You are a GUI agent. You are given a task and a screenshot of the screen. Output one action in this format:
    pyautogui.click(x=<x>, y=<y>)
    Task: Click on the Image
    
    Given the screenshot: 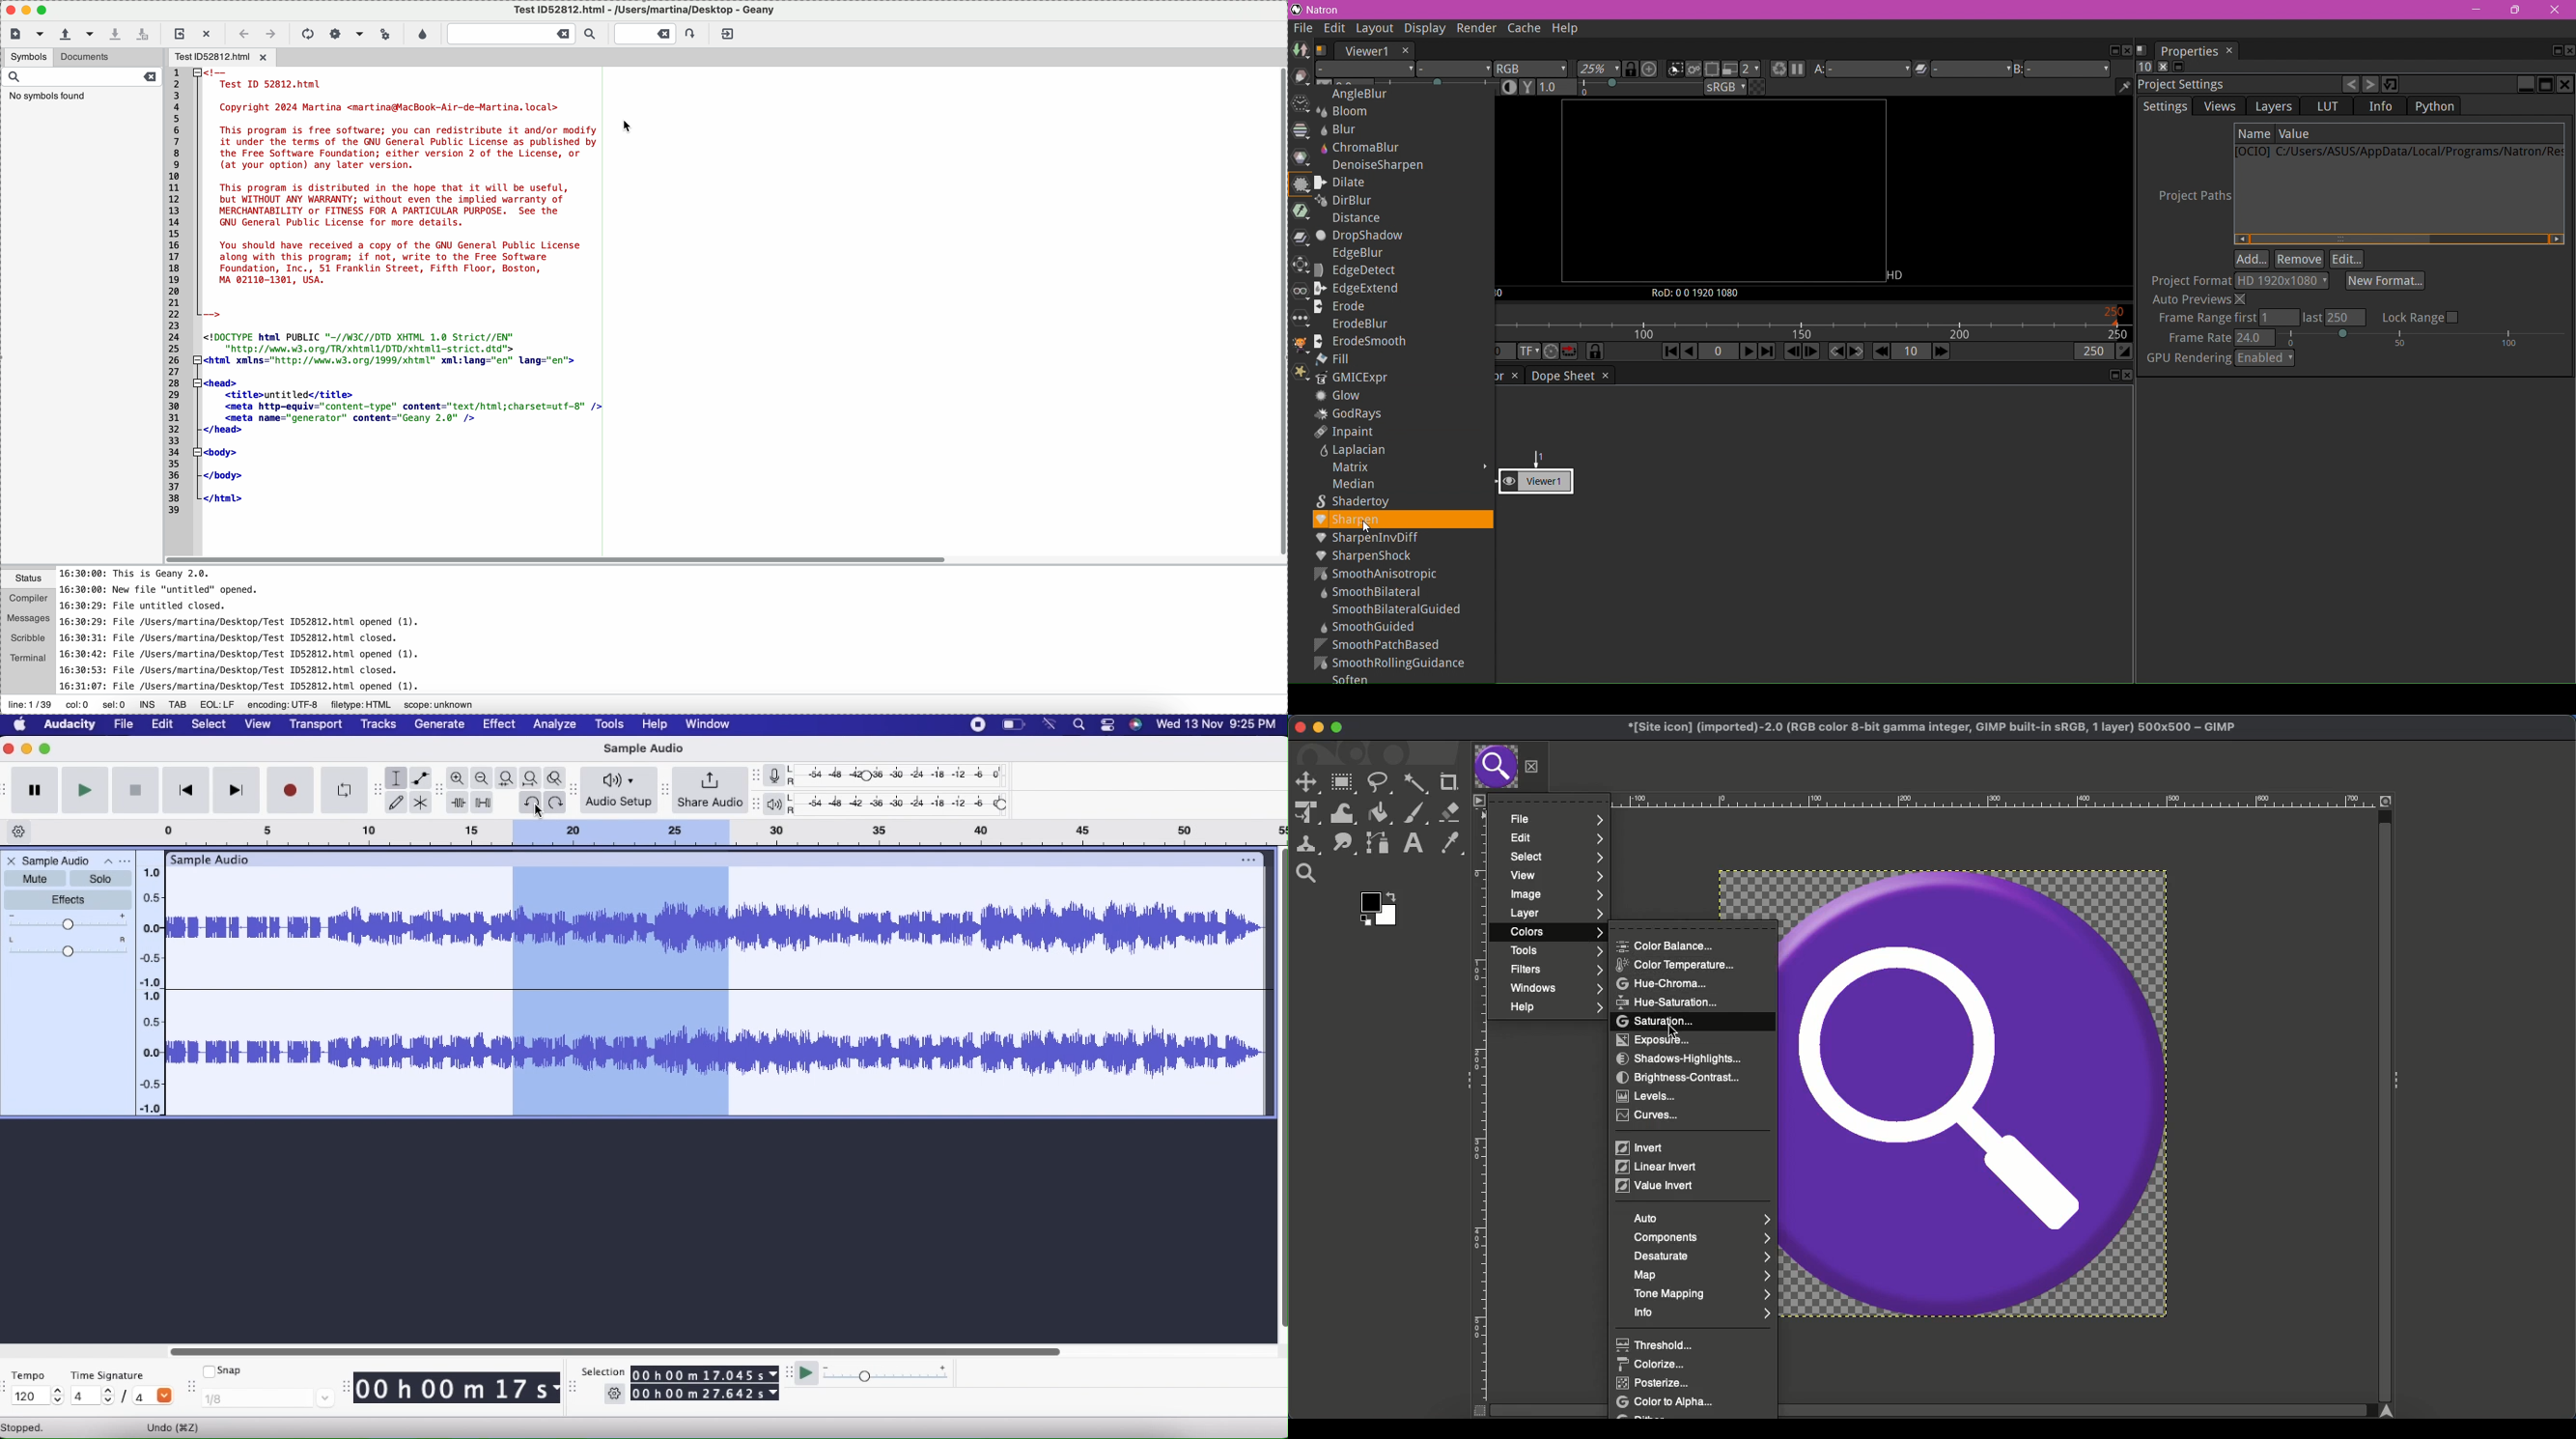 What is the action you would take?
    pyautogui.click(x=1556, y=895)
    